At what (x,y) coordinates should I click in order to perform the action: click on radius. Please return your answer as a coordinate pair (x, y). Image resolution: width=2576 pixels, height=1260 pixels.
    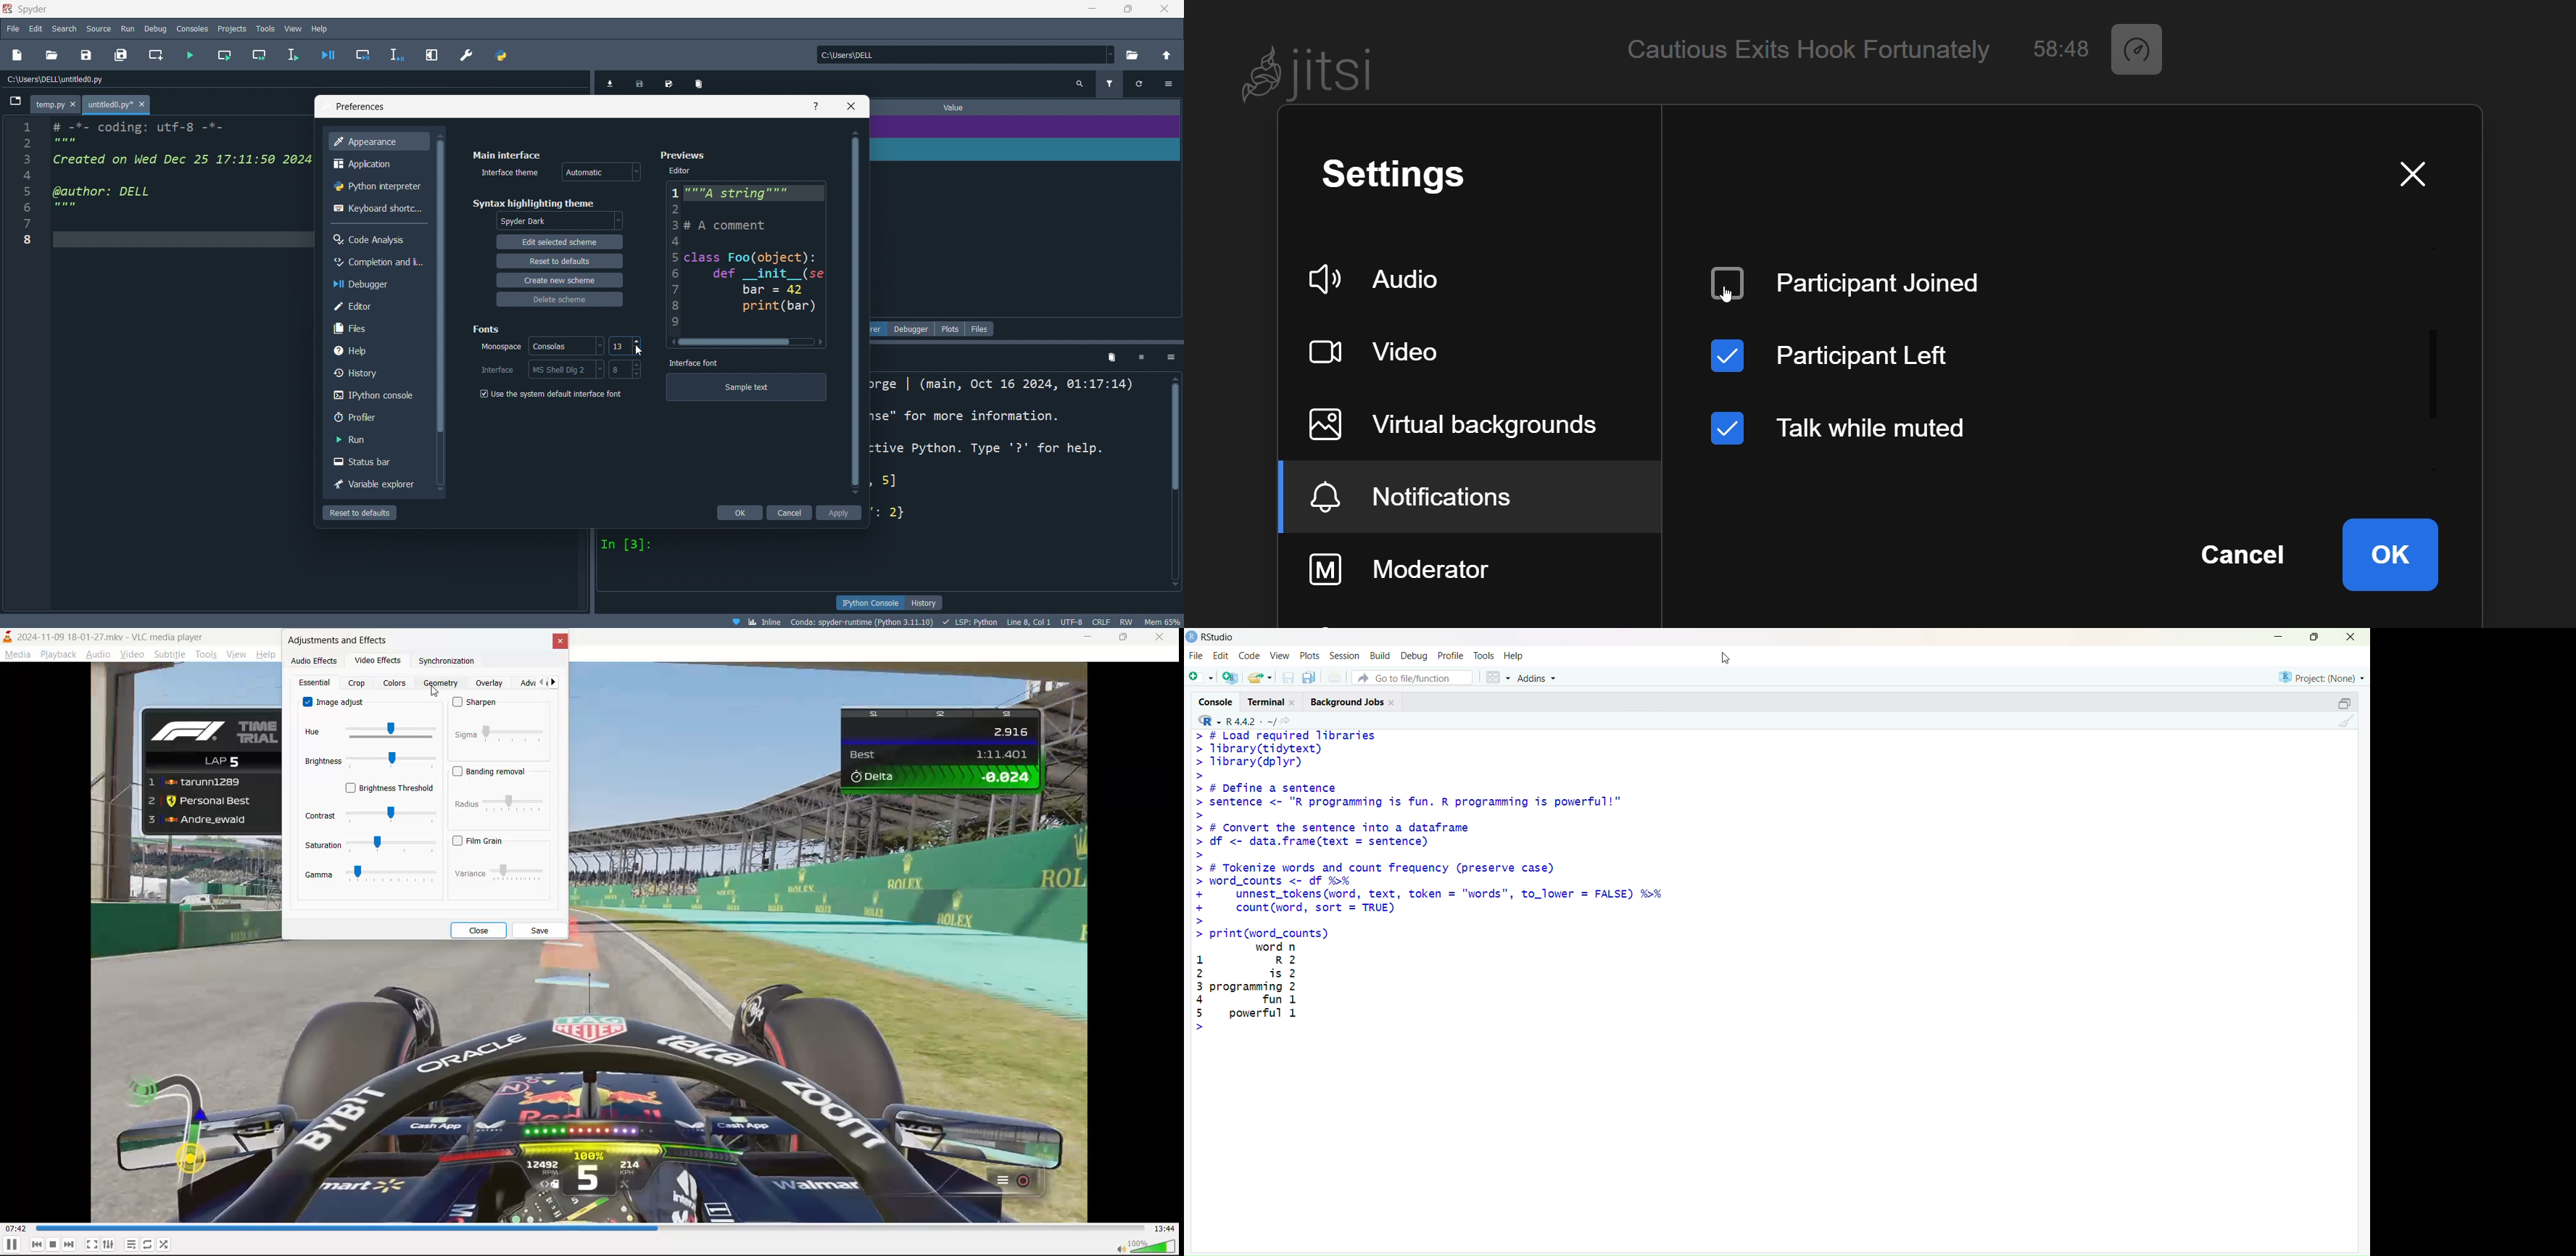
    Looking at the image, I should click on (500, 806).